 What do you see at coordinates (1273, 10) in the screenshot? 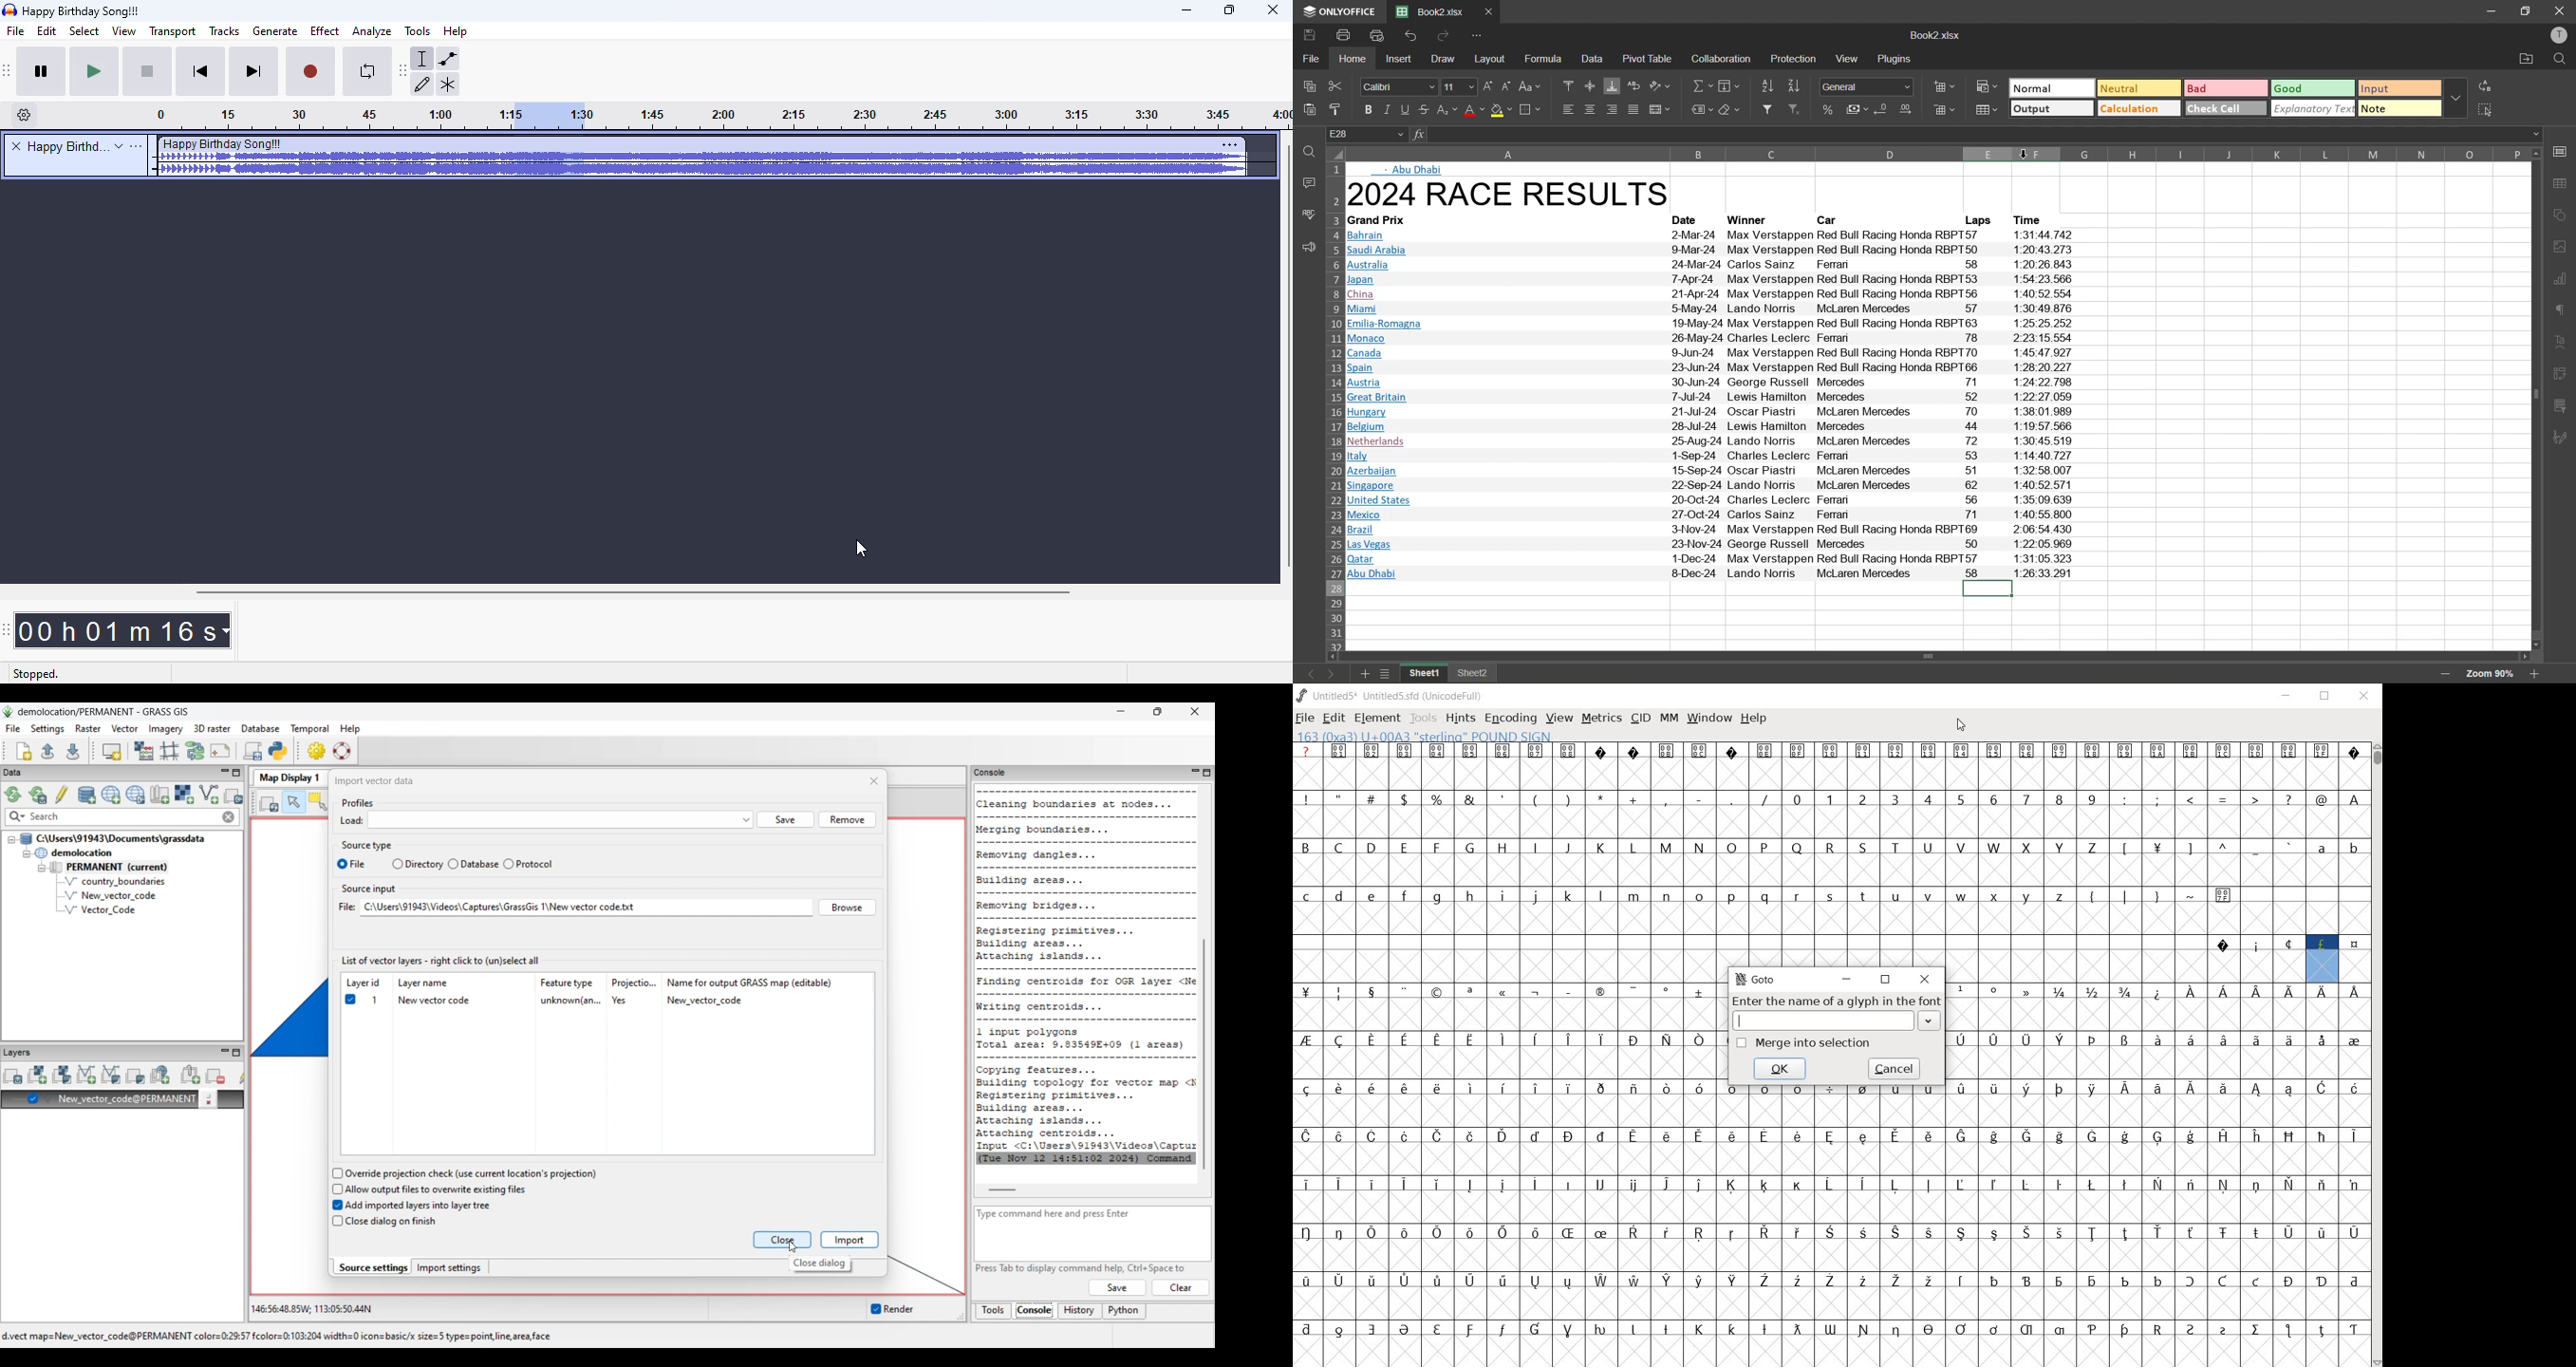
I see `close` at bounding box center [1273, 10].